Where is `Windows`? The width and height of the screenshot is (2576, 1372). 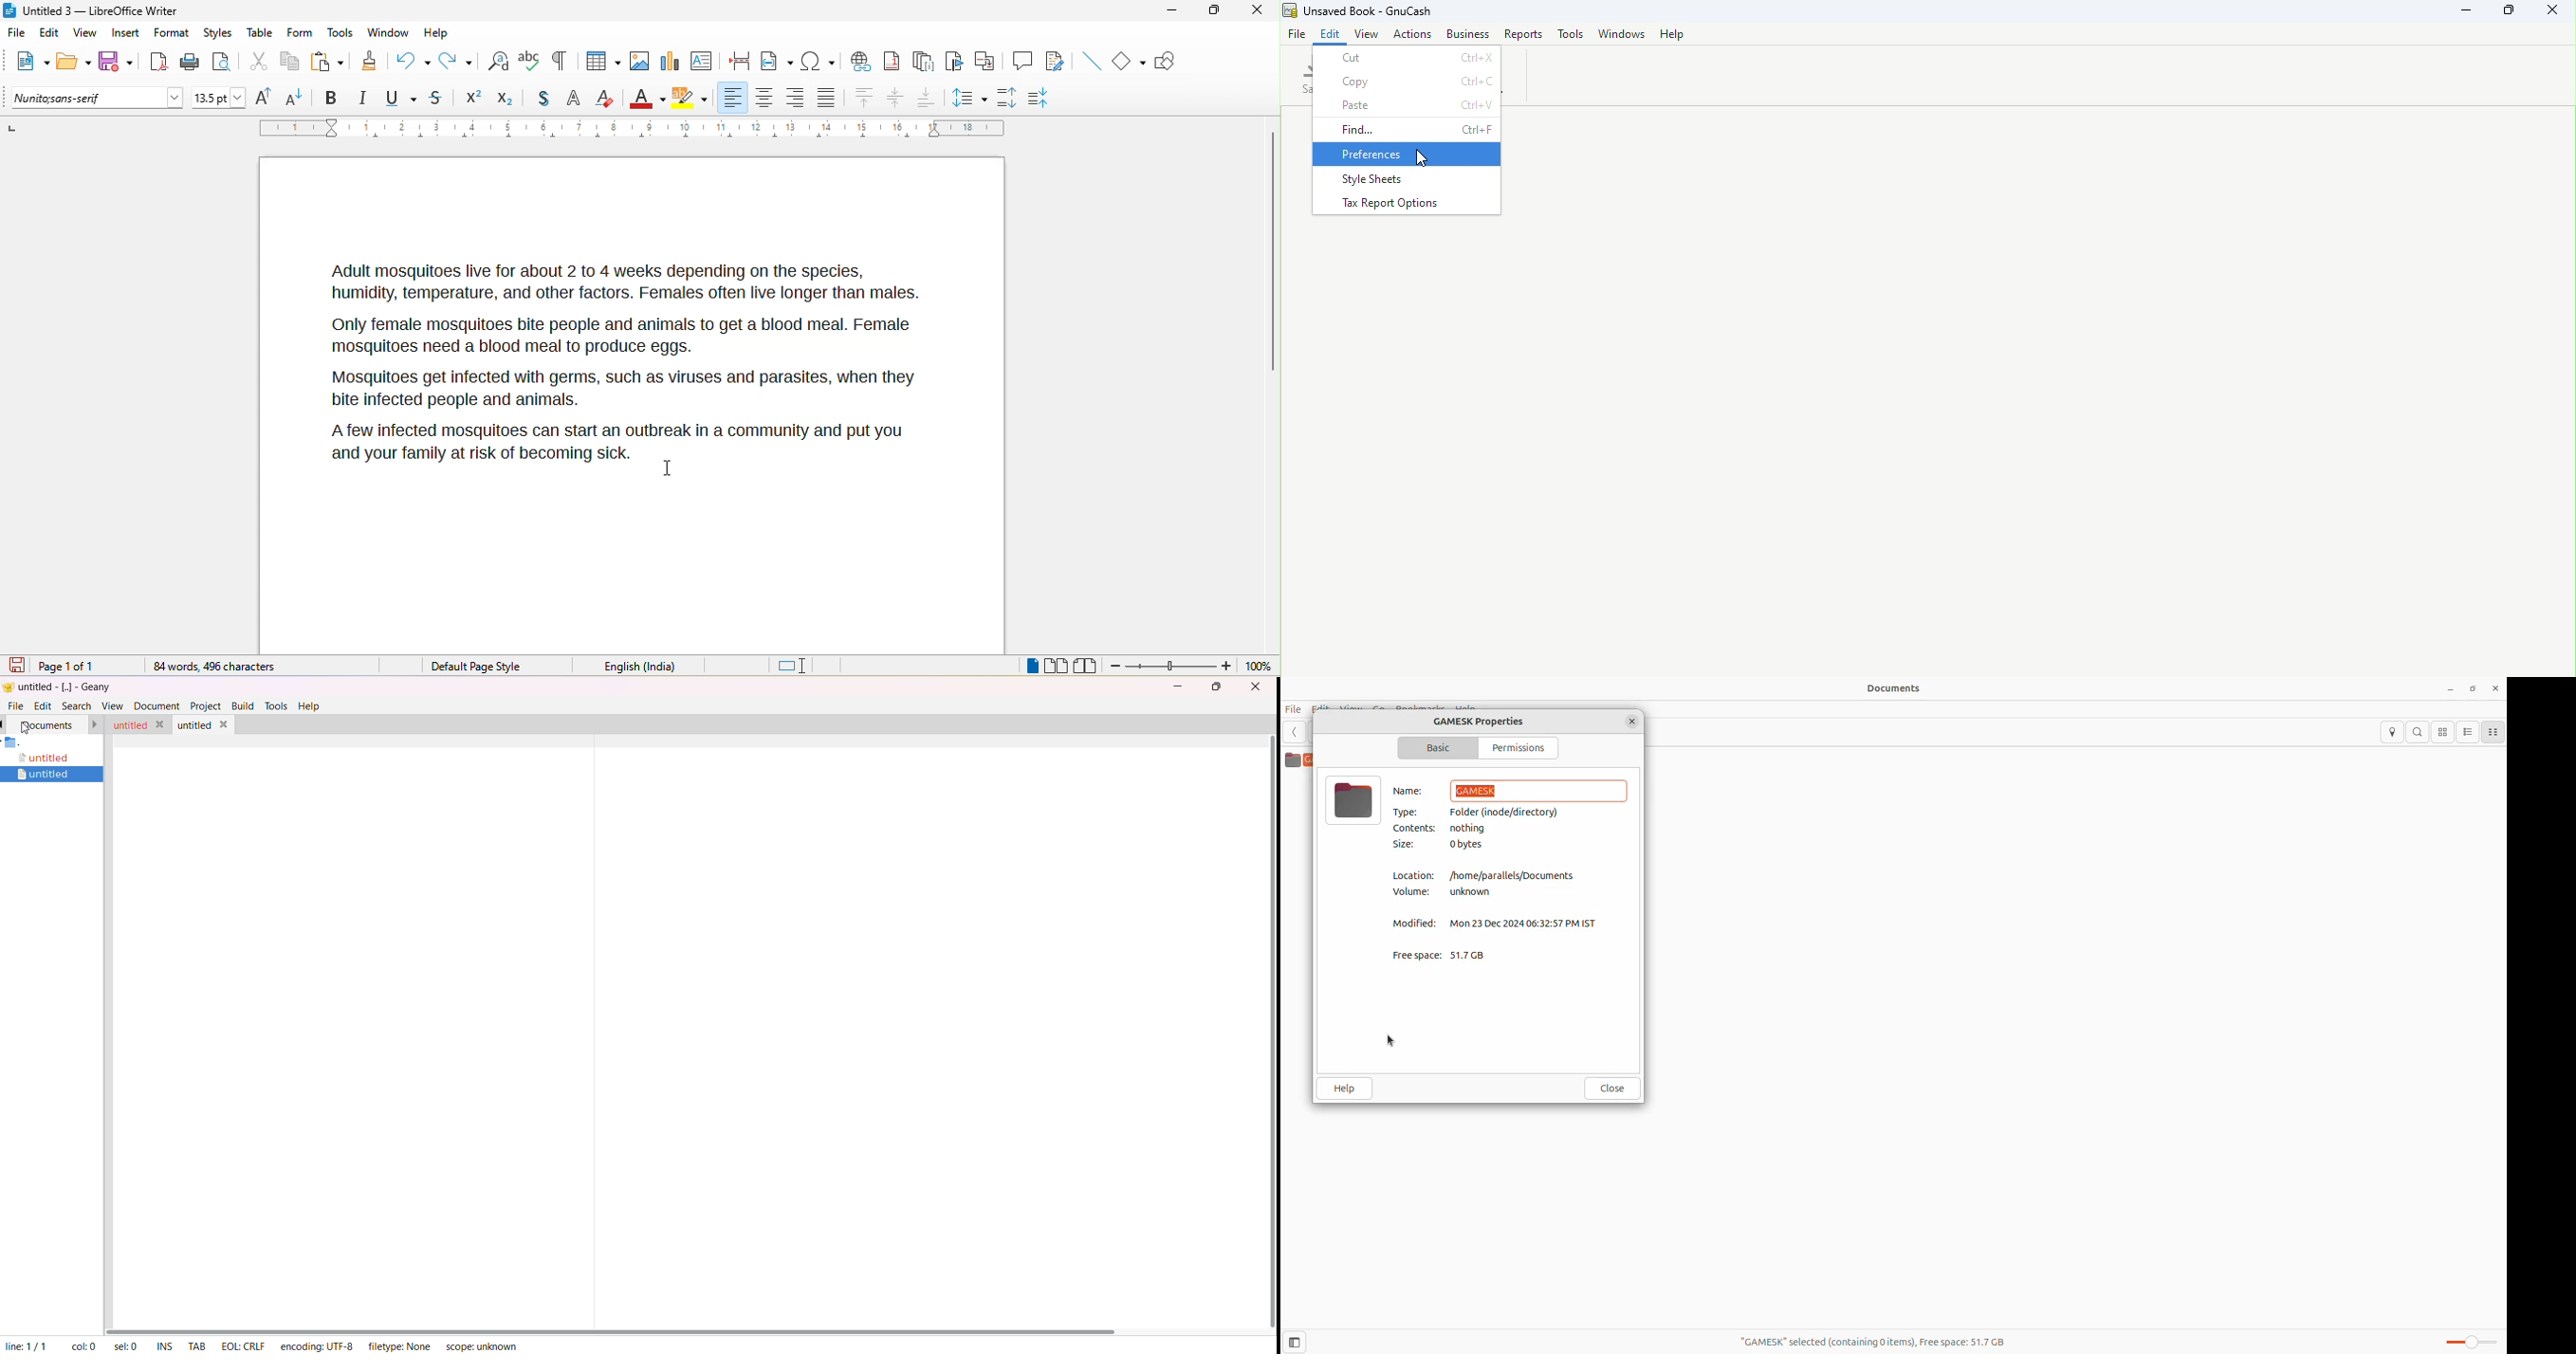 Windows is located at coordinates (1620, 32).